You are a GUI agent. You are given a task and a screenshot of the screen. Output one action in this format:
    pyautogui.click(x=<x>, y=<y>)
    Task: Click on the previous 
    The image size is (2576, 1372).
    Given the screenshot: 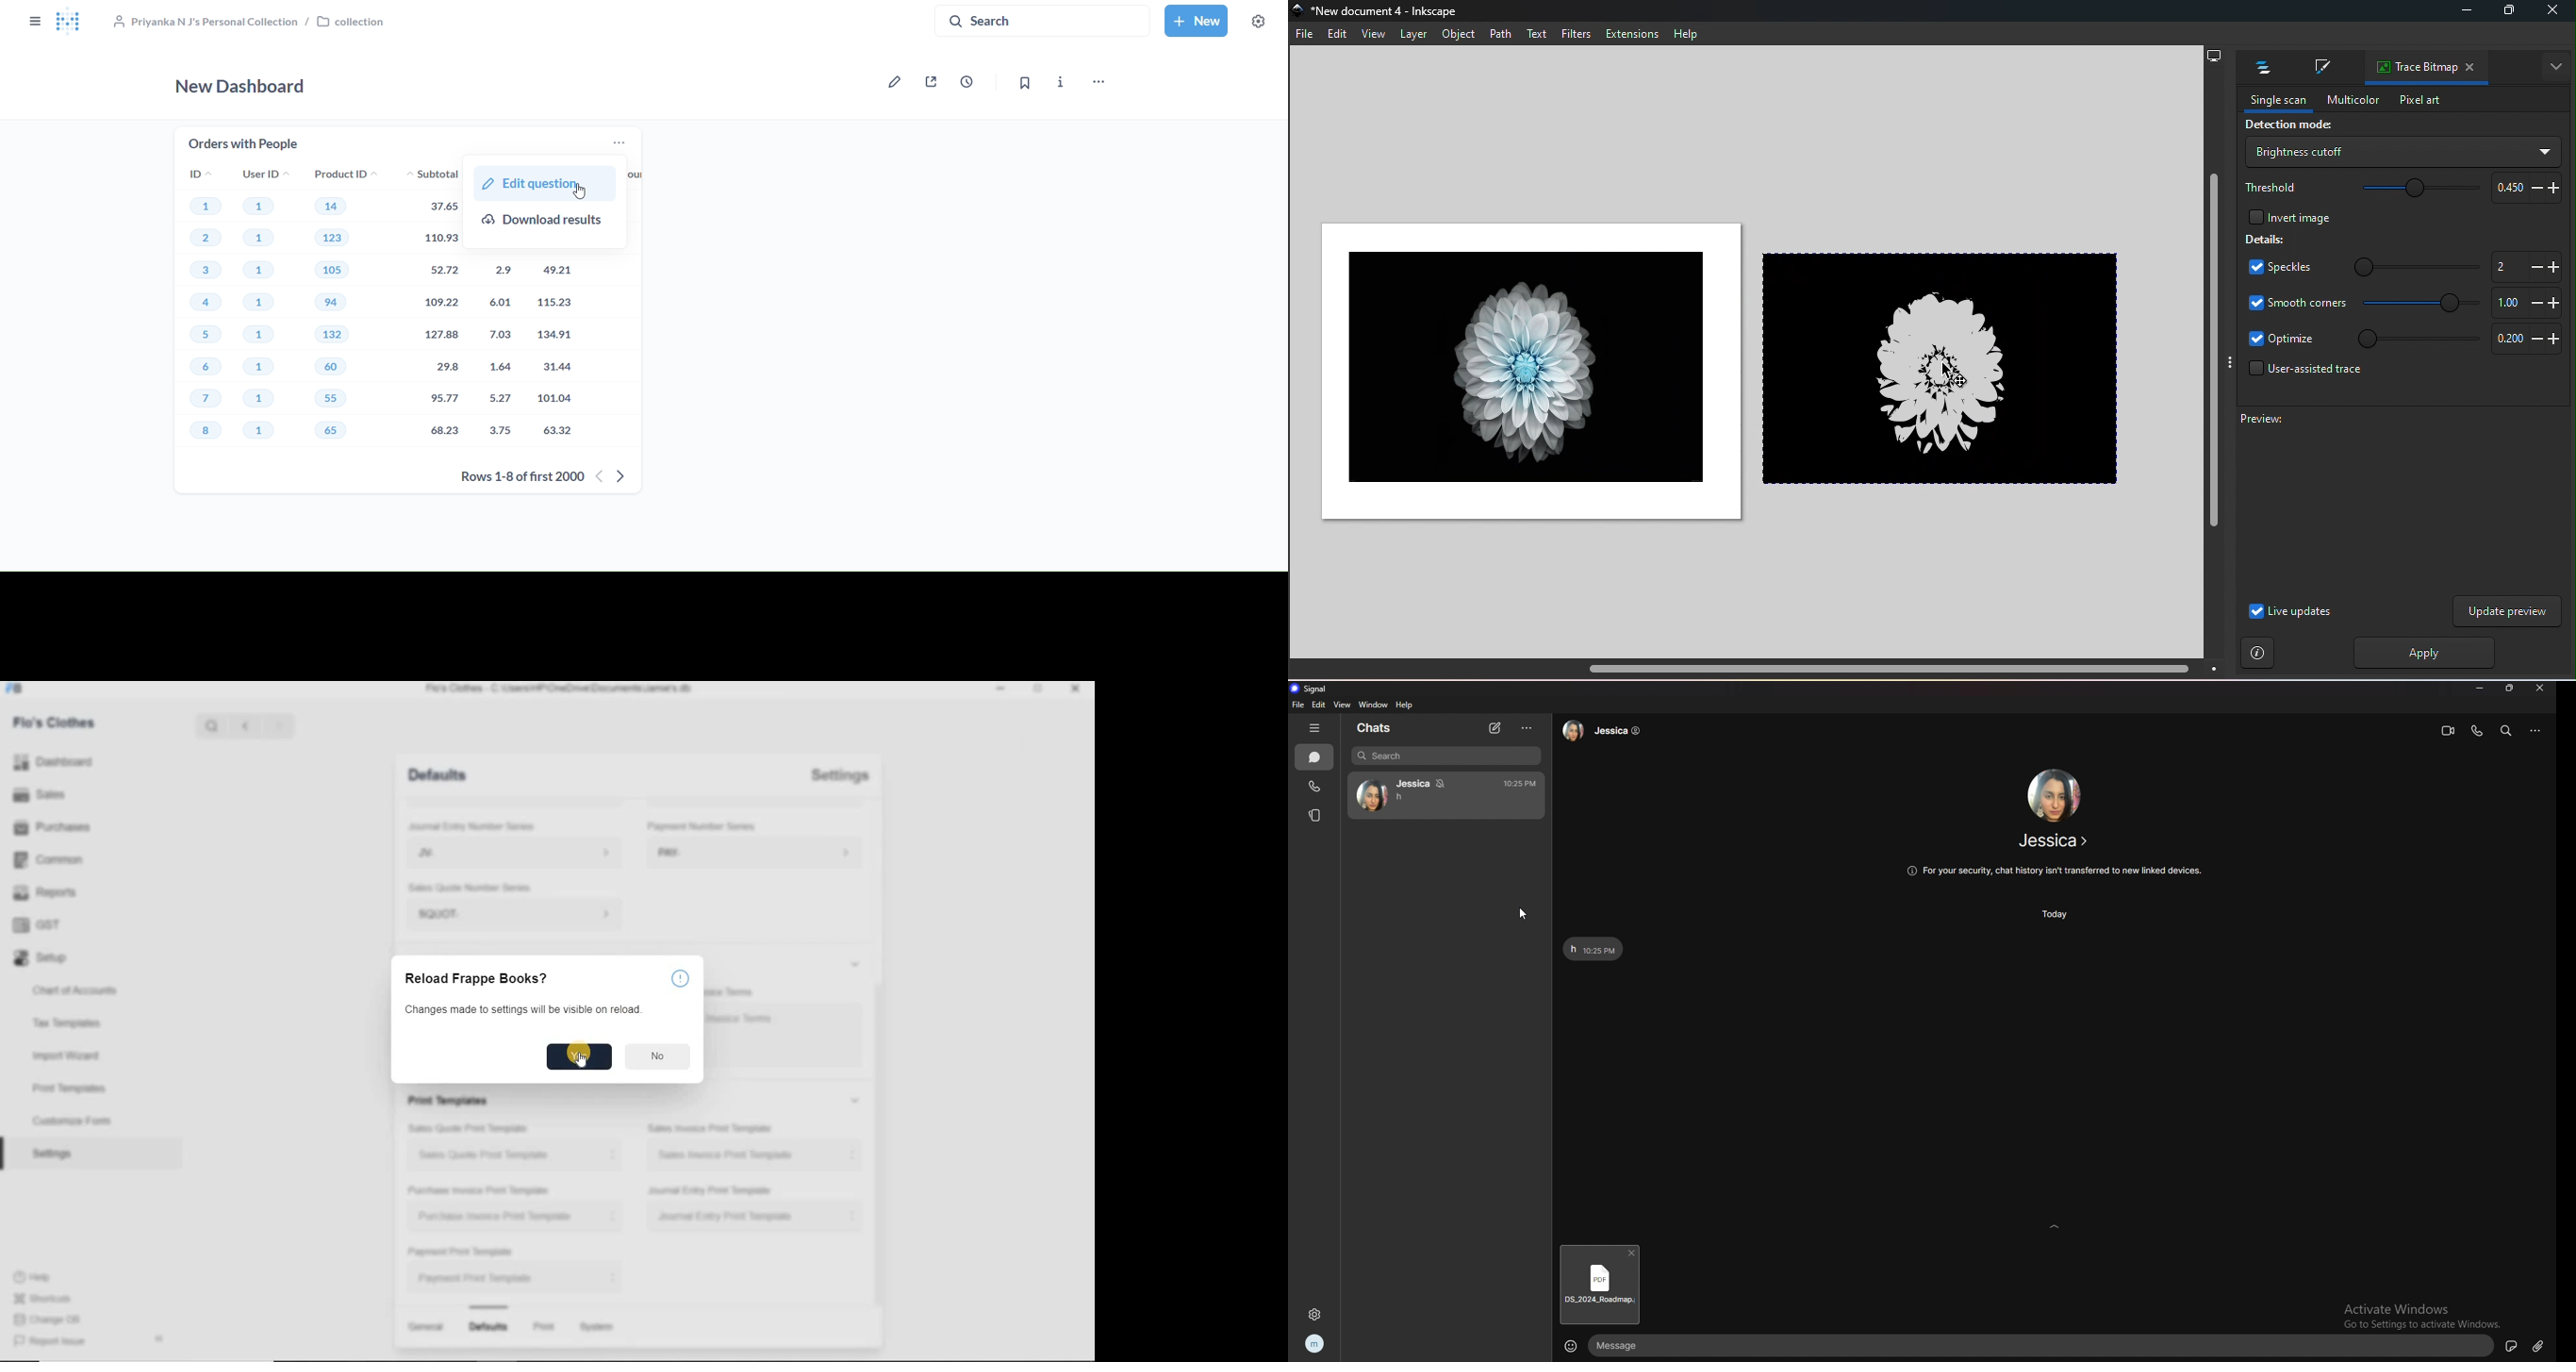 What is the action you would take?
    pyautogui.click(x=600, y=476)
    